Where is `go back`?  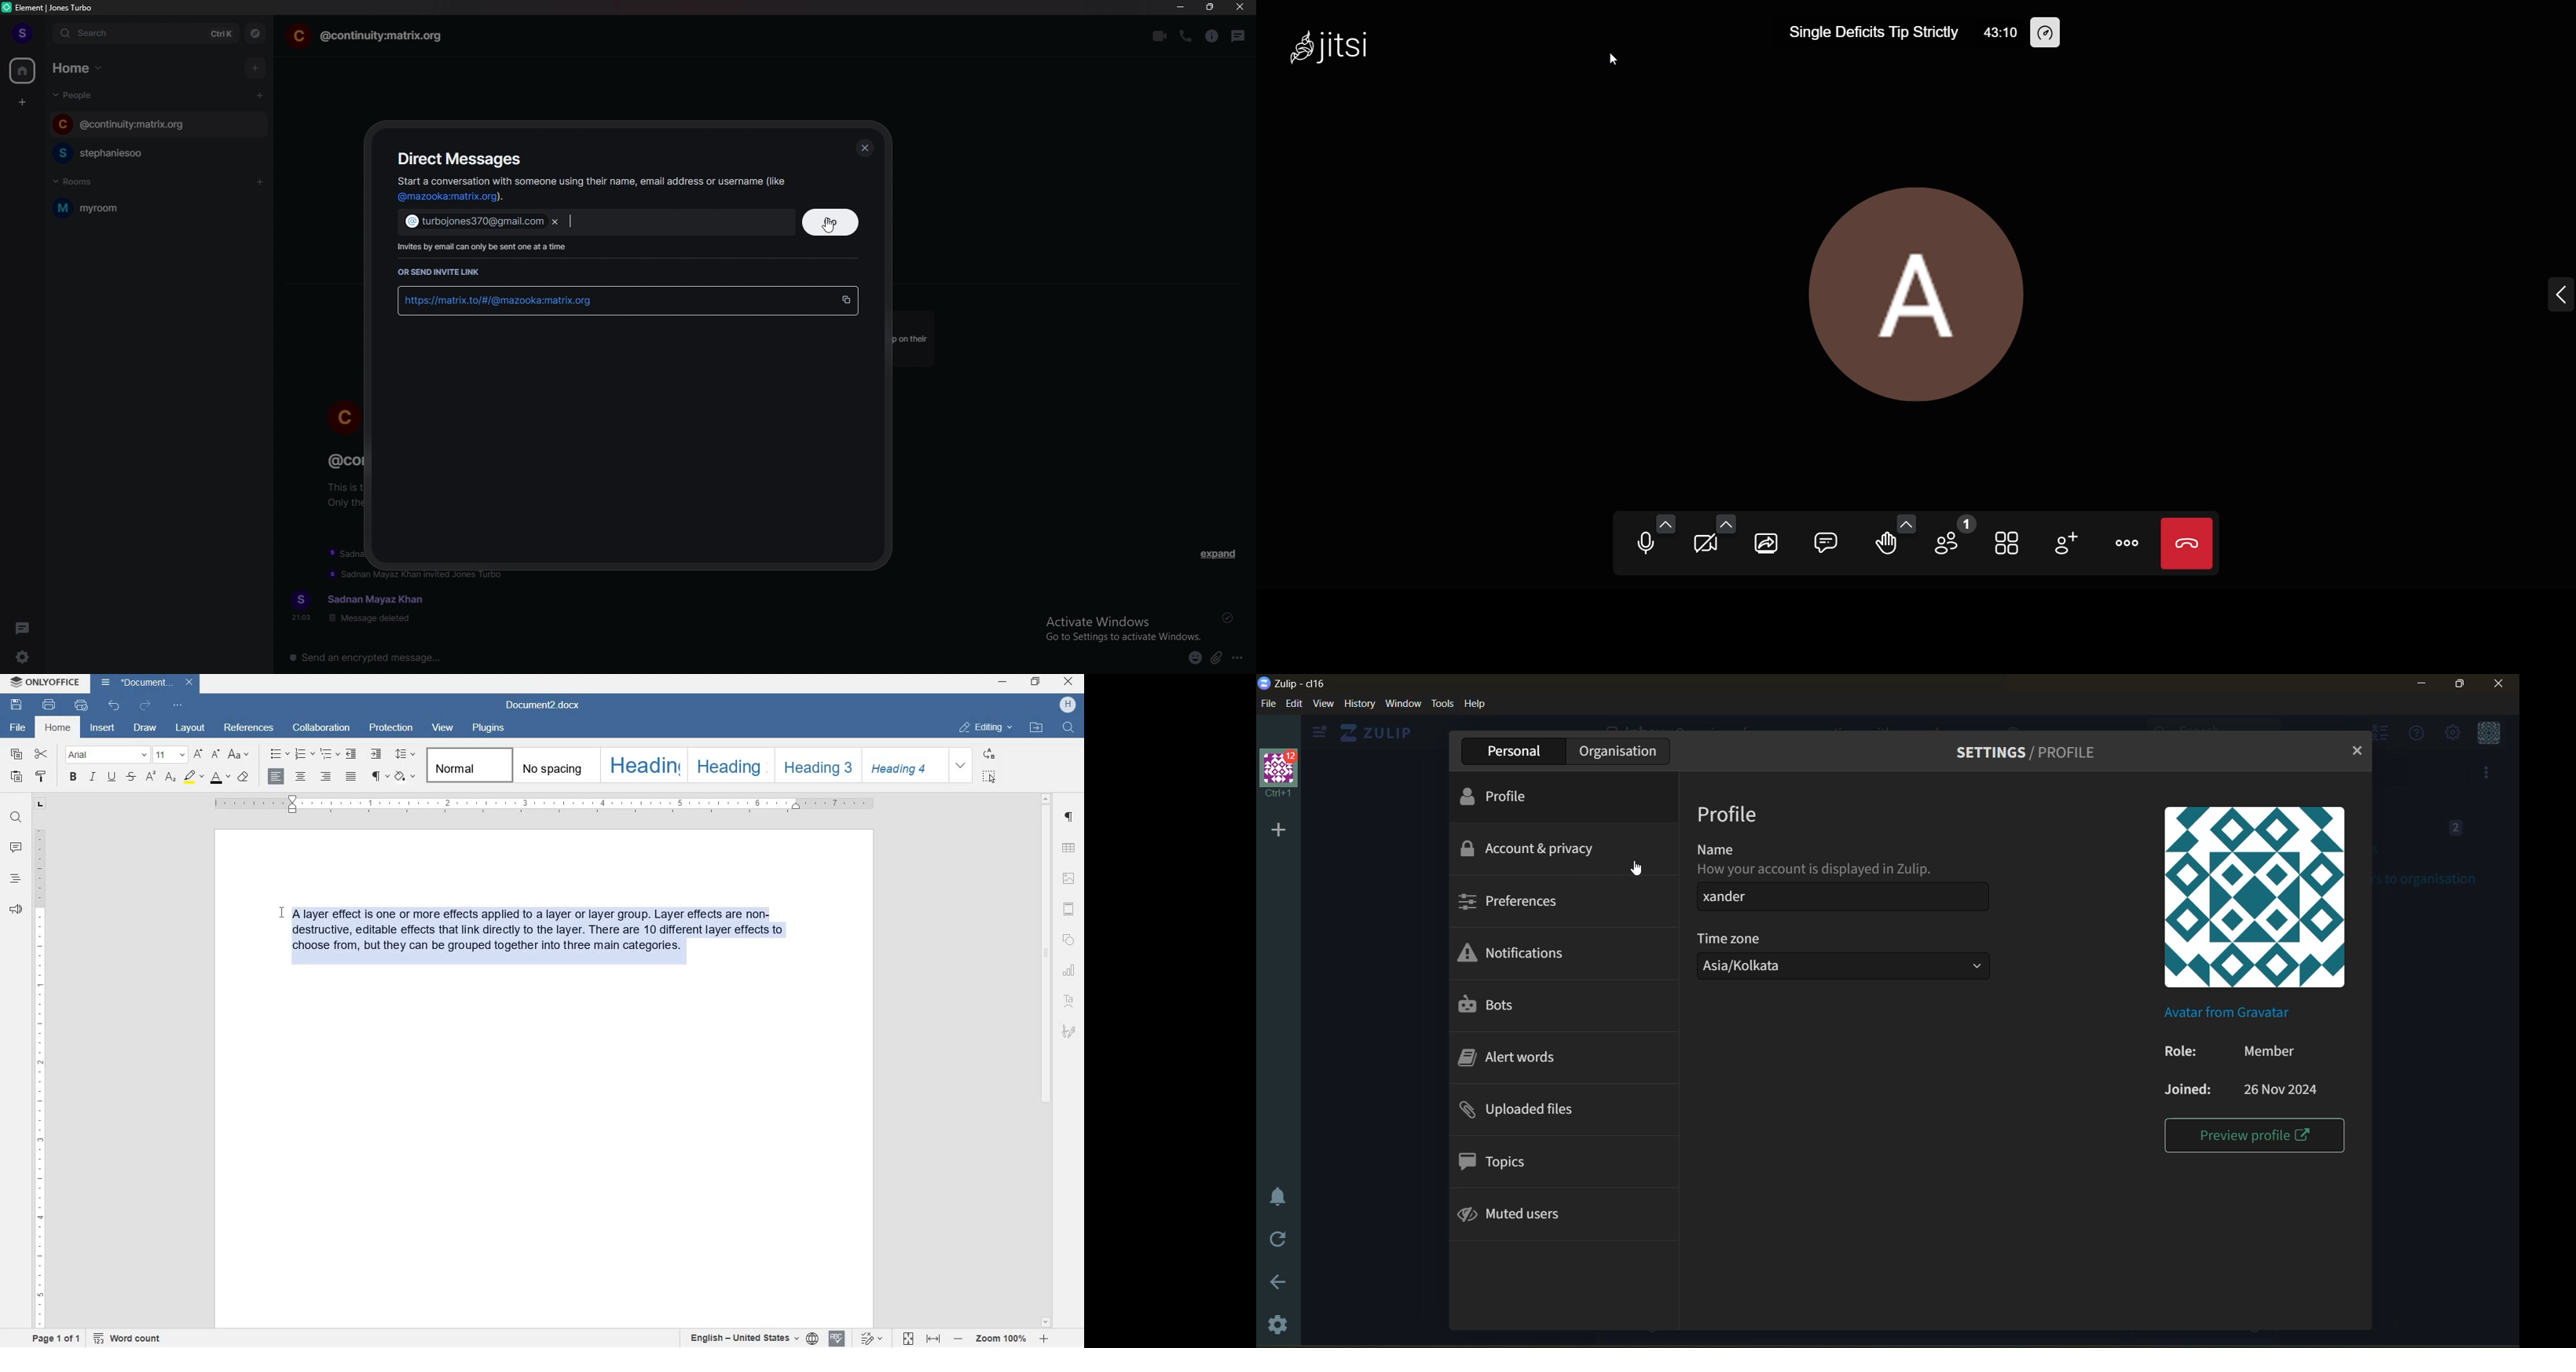 go back is located at coordinates (1279, 1287).